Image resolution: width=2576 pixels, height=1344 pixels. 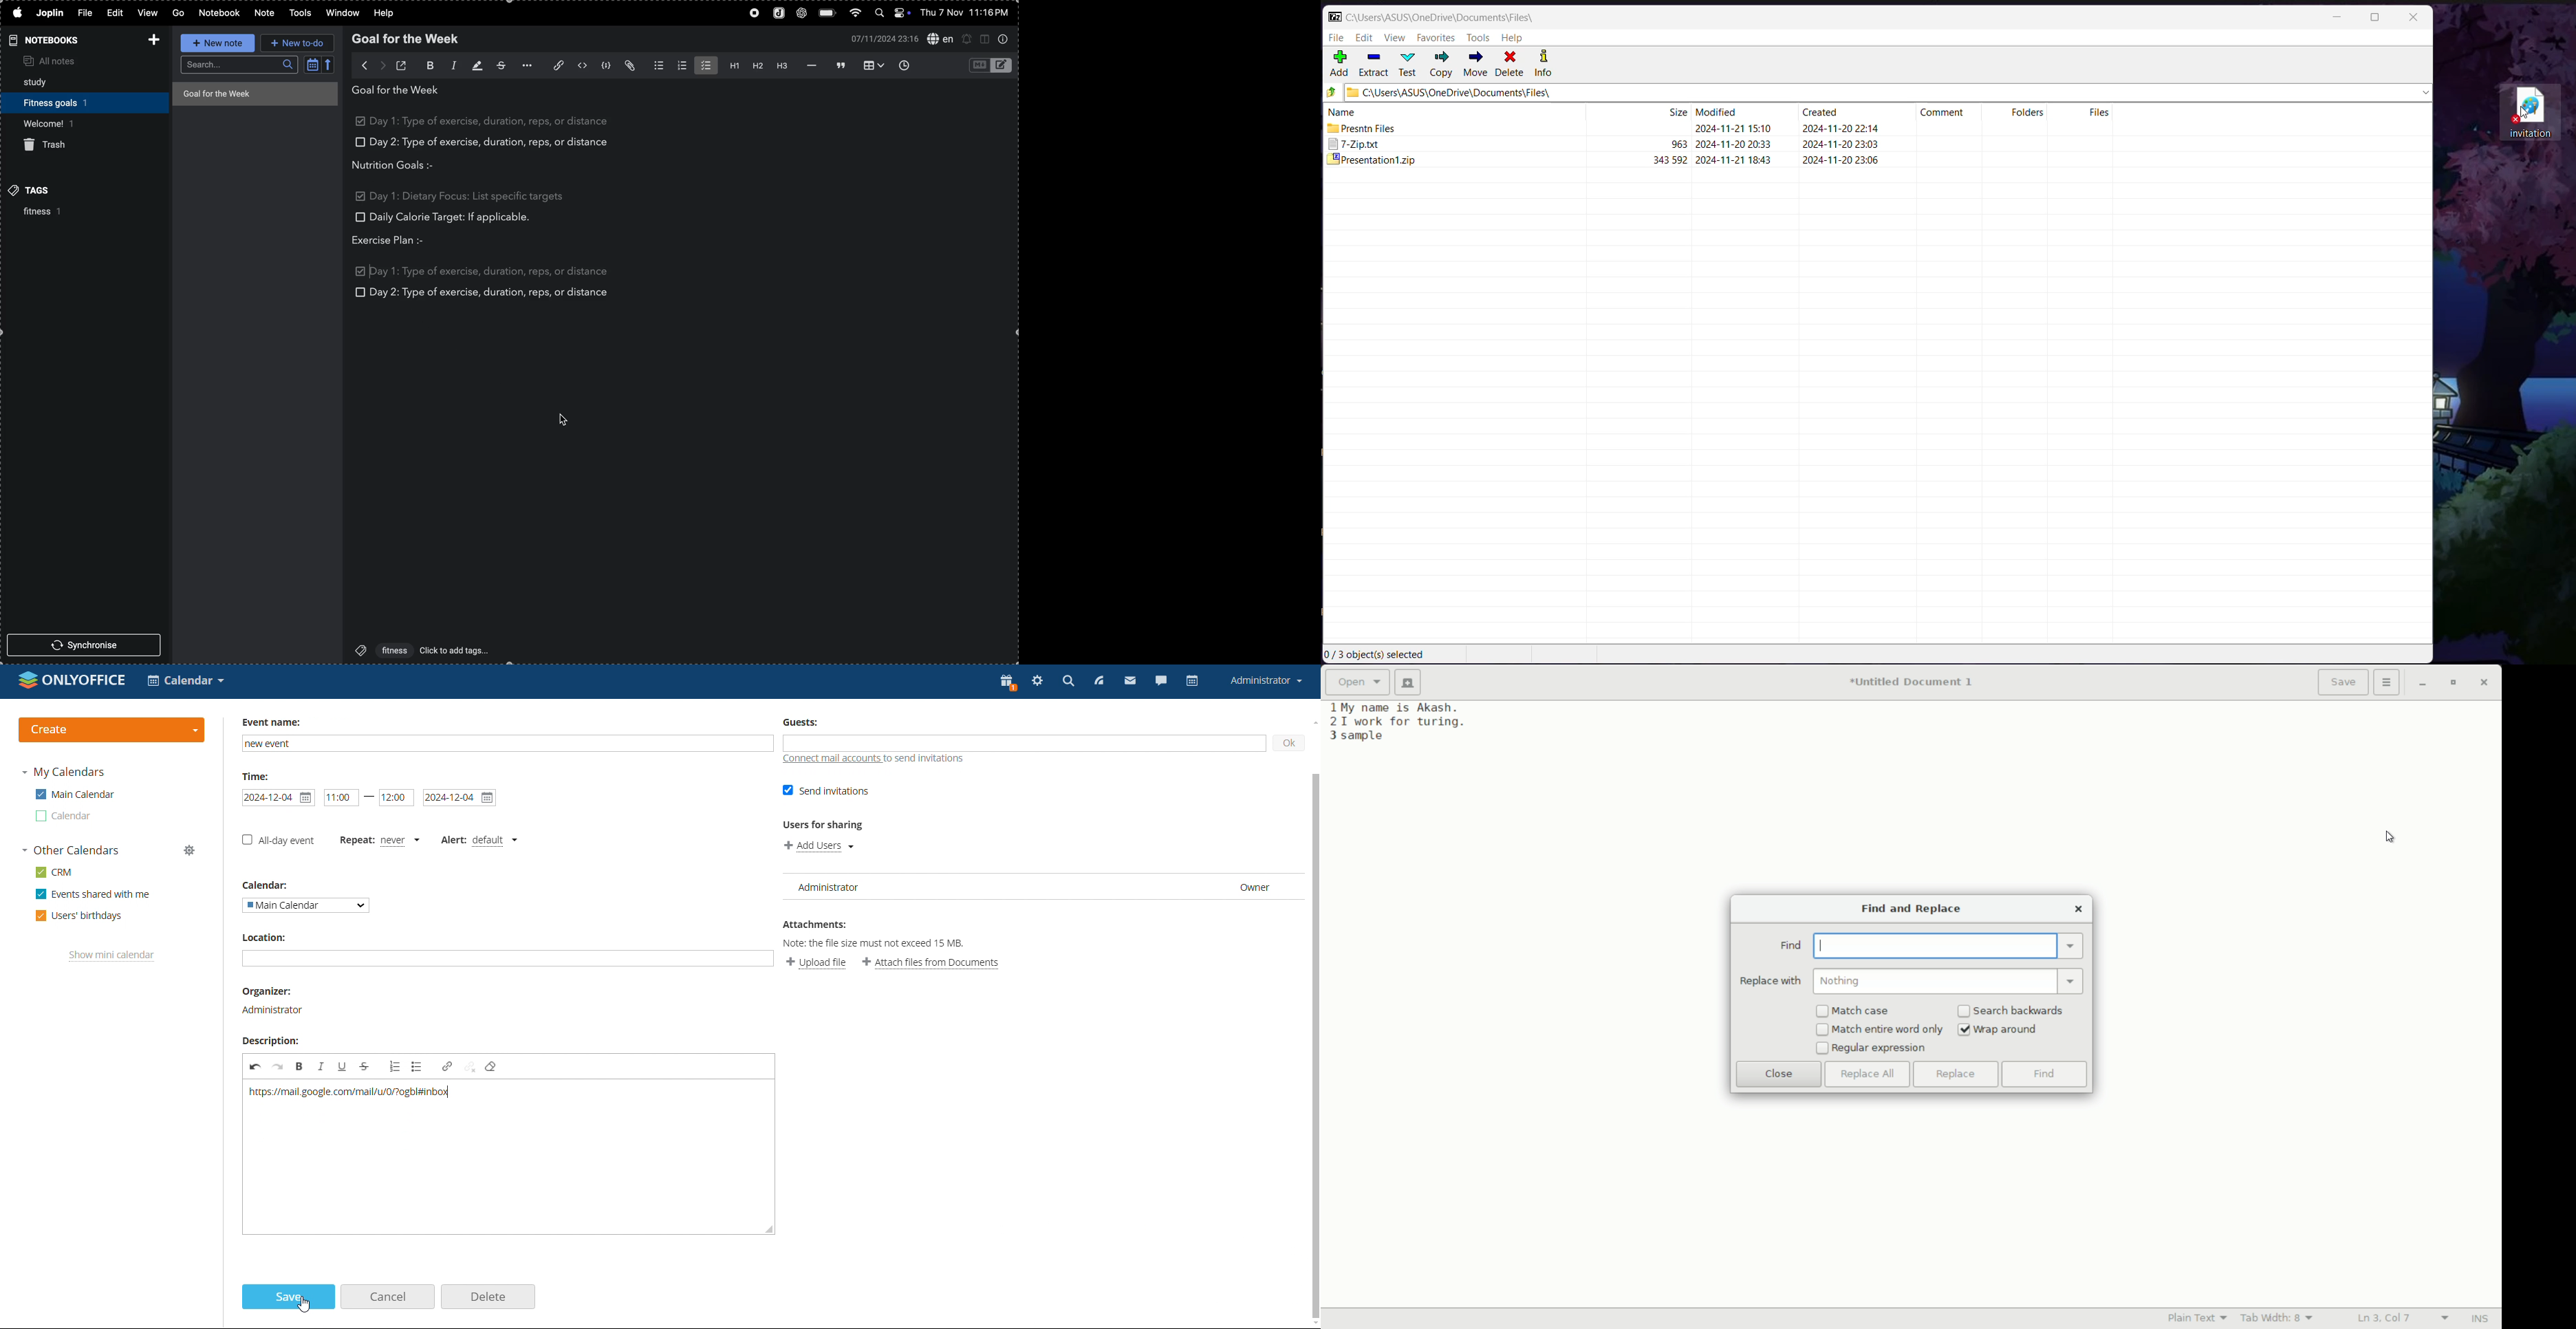 I want to click on thu 7 nov 11:16 pm , so click(x=968, y=13).